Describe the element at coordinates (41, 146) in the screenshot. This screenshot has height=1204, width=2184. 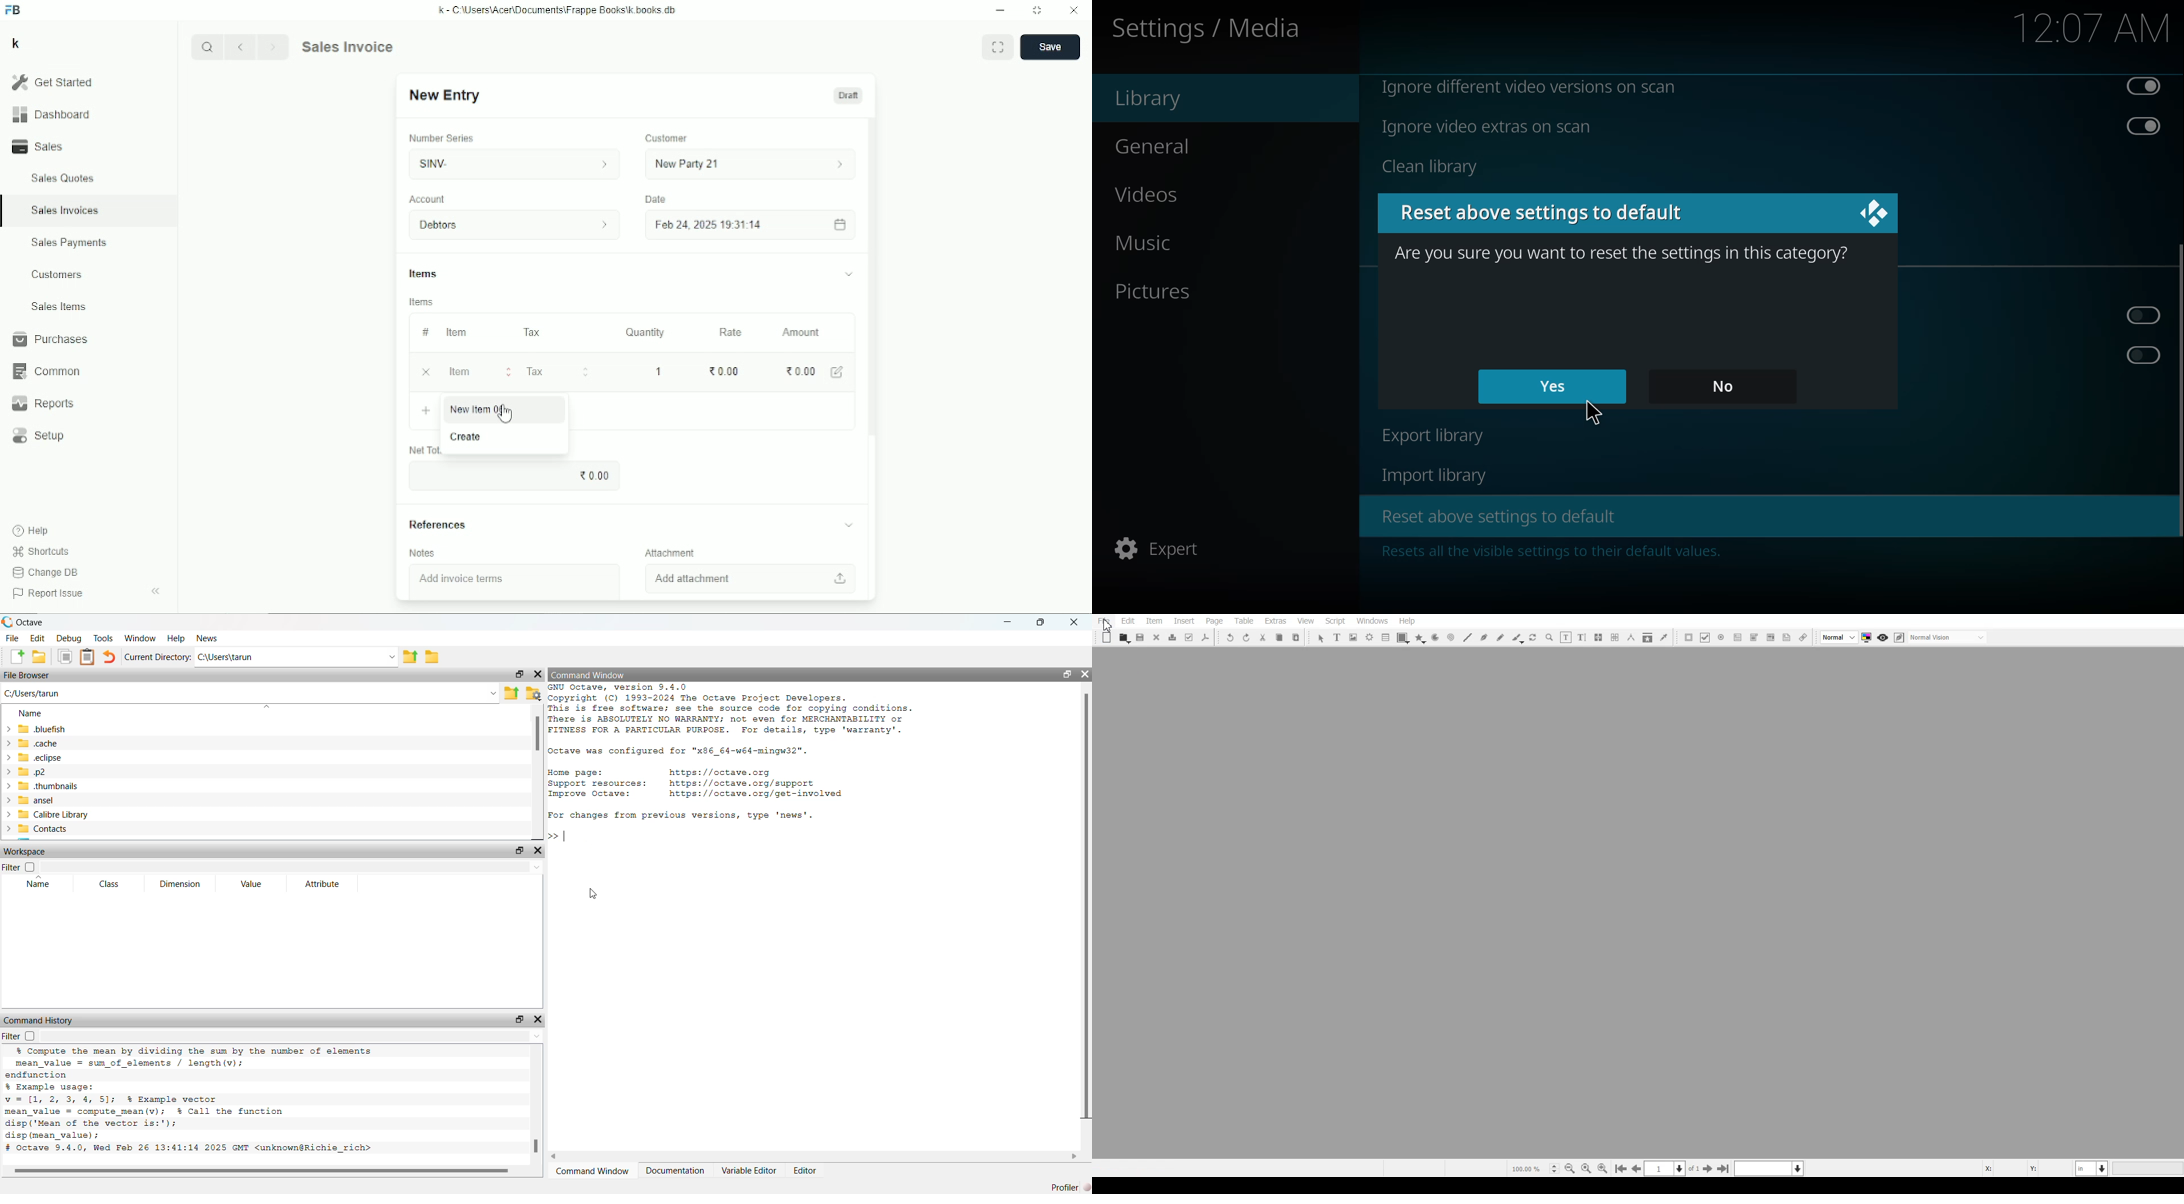
I see `Sales` at that location.